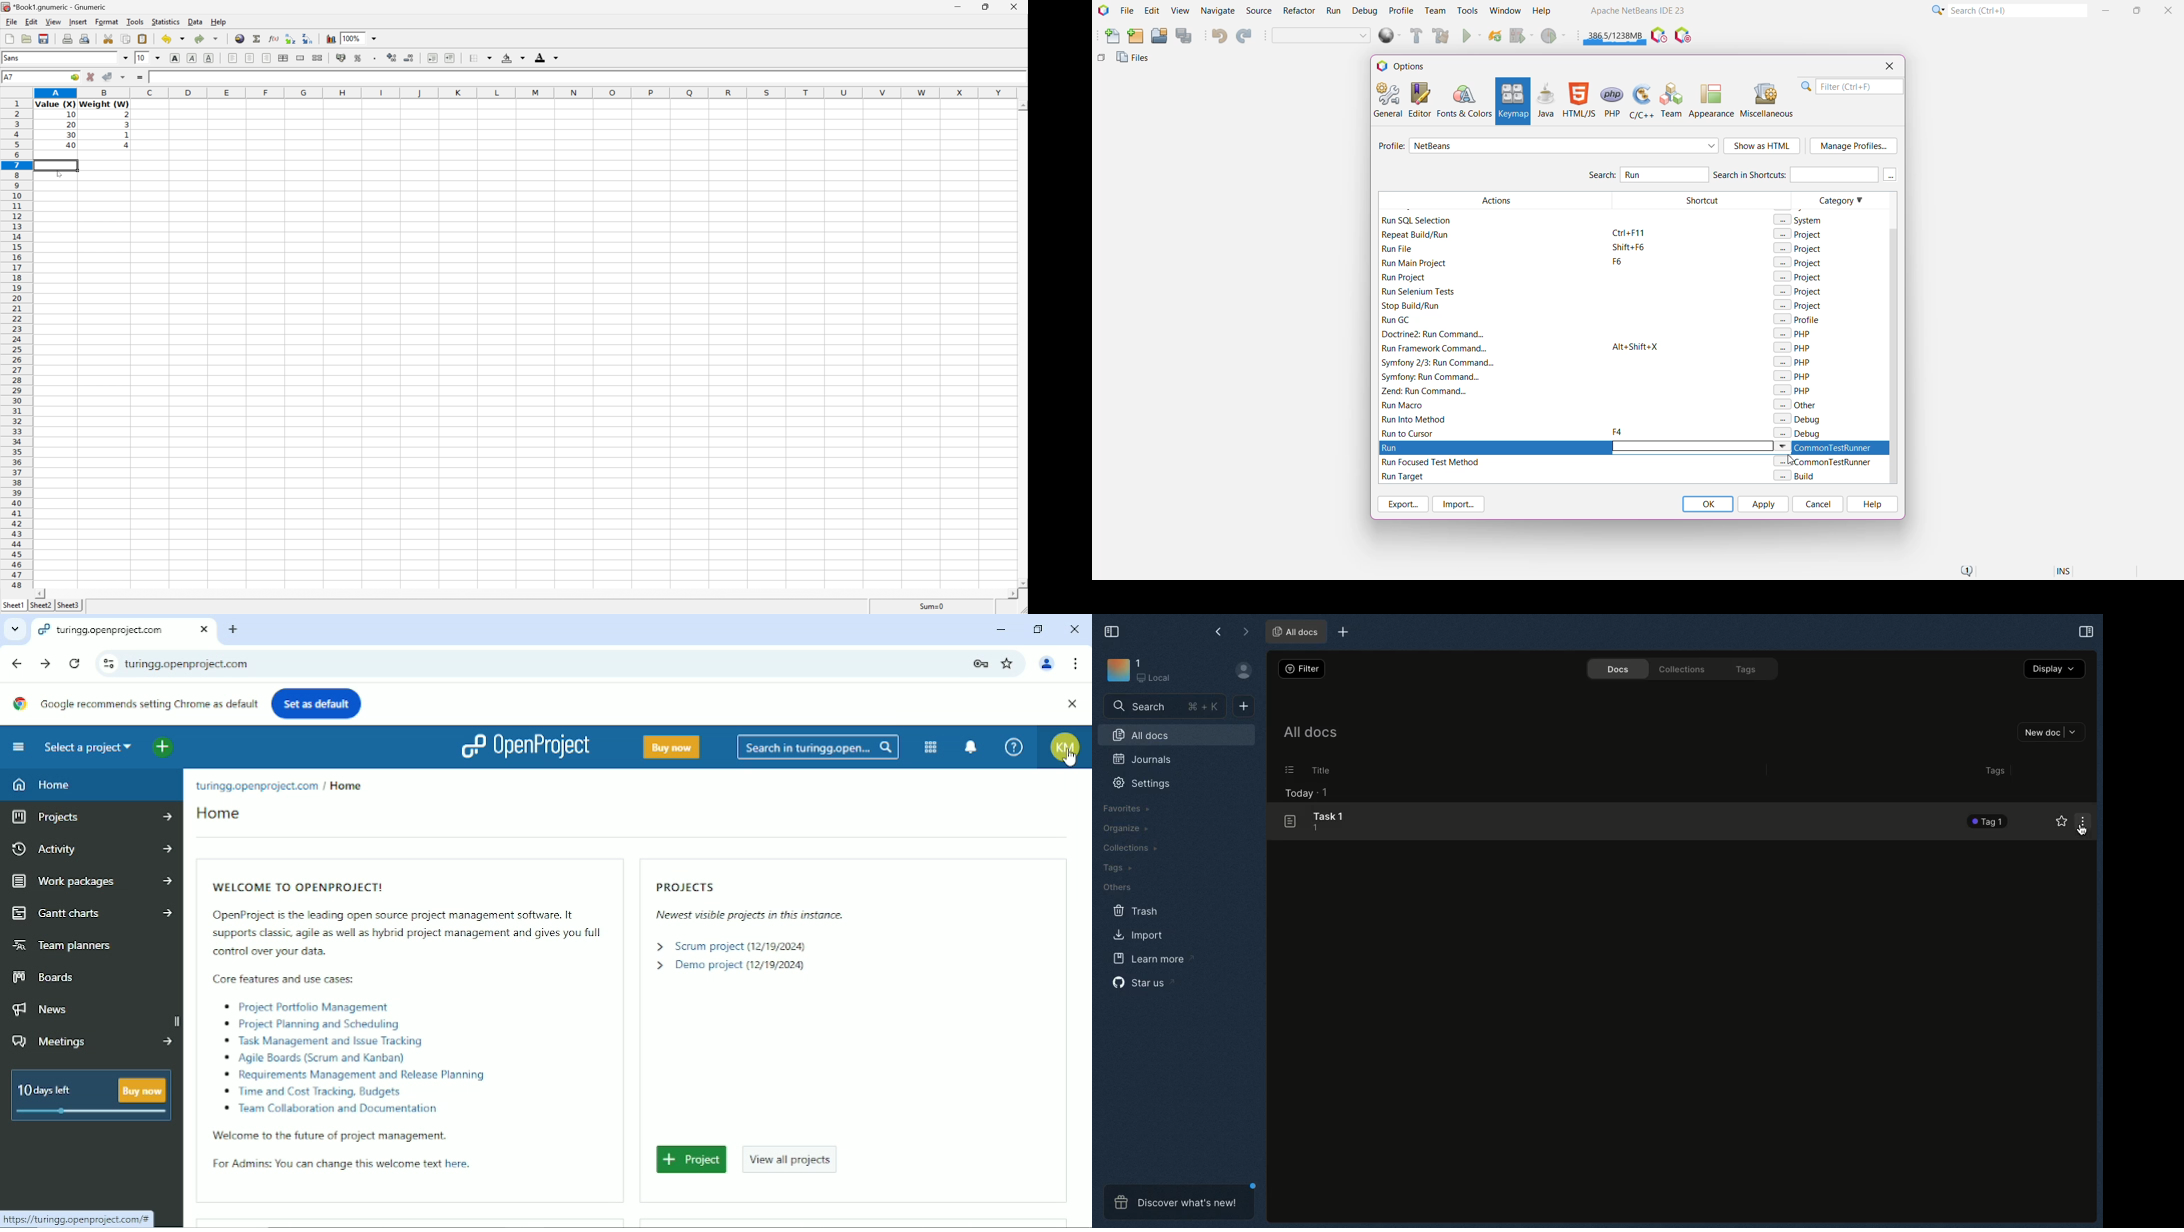  Describe the element at coordinates (72, 145) in the screenshot. I see `40` at that location.